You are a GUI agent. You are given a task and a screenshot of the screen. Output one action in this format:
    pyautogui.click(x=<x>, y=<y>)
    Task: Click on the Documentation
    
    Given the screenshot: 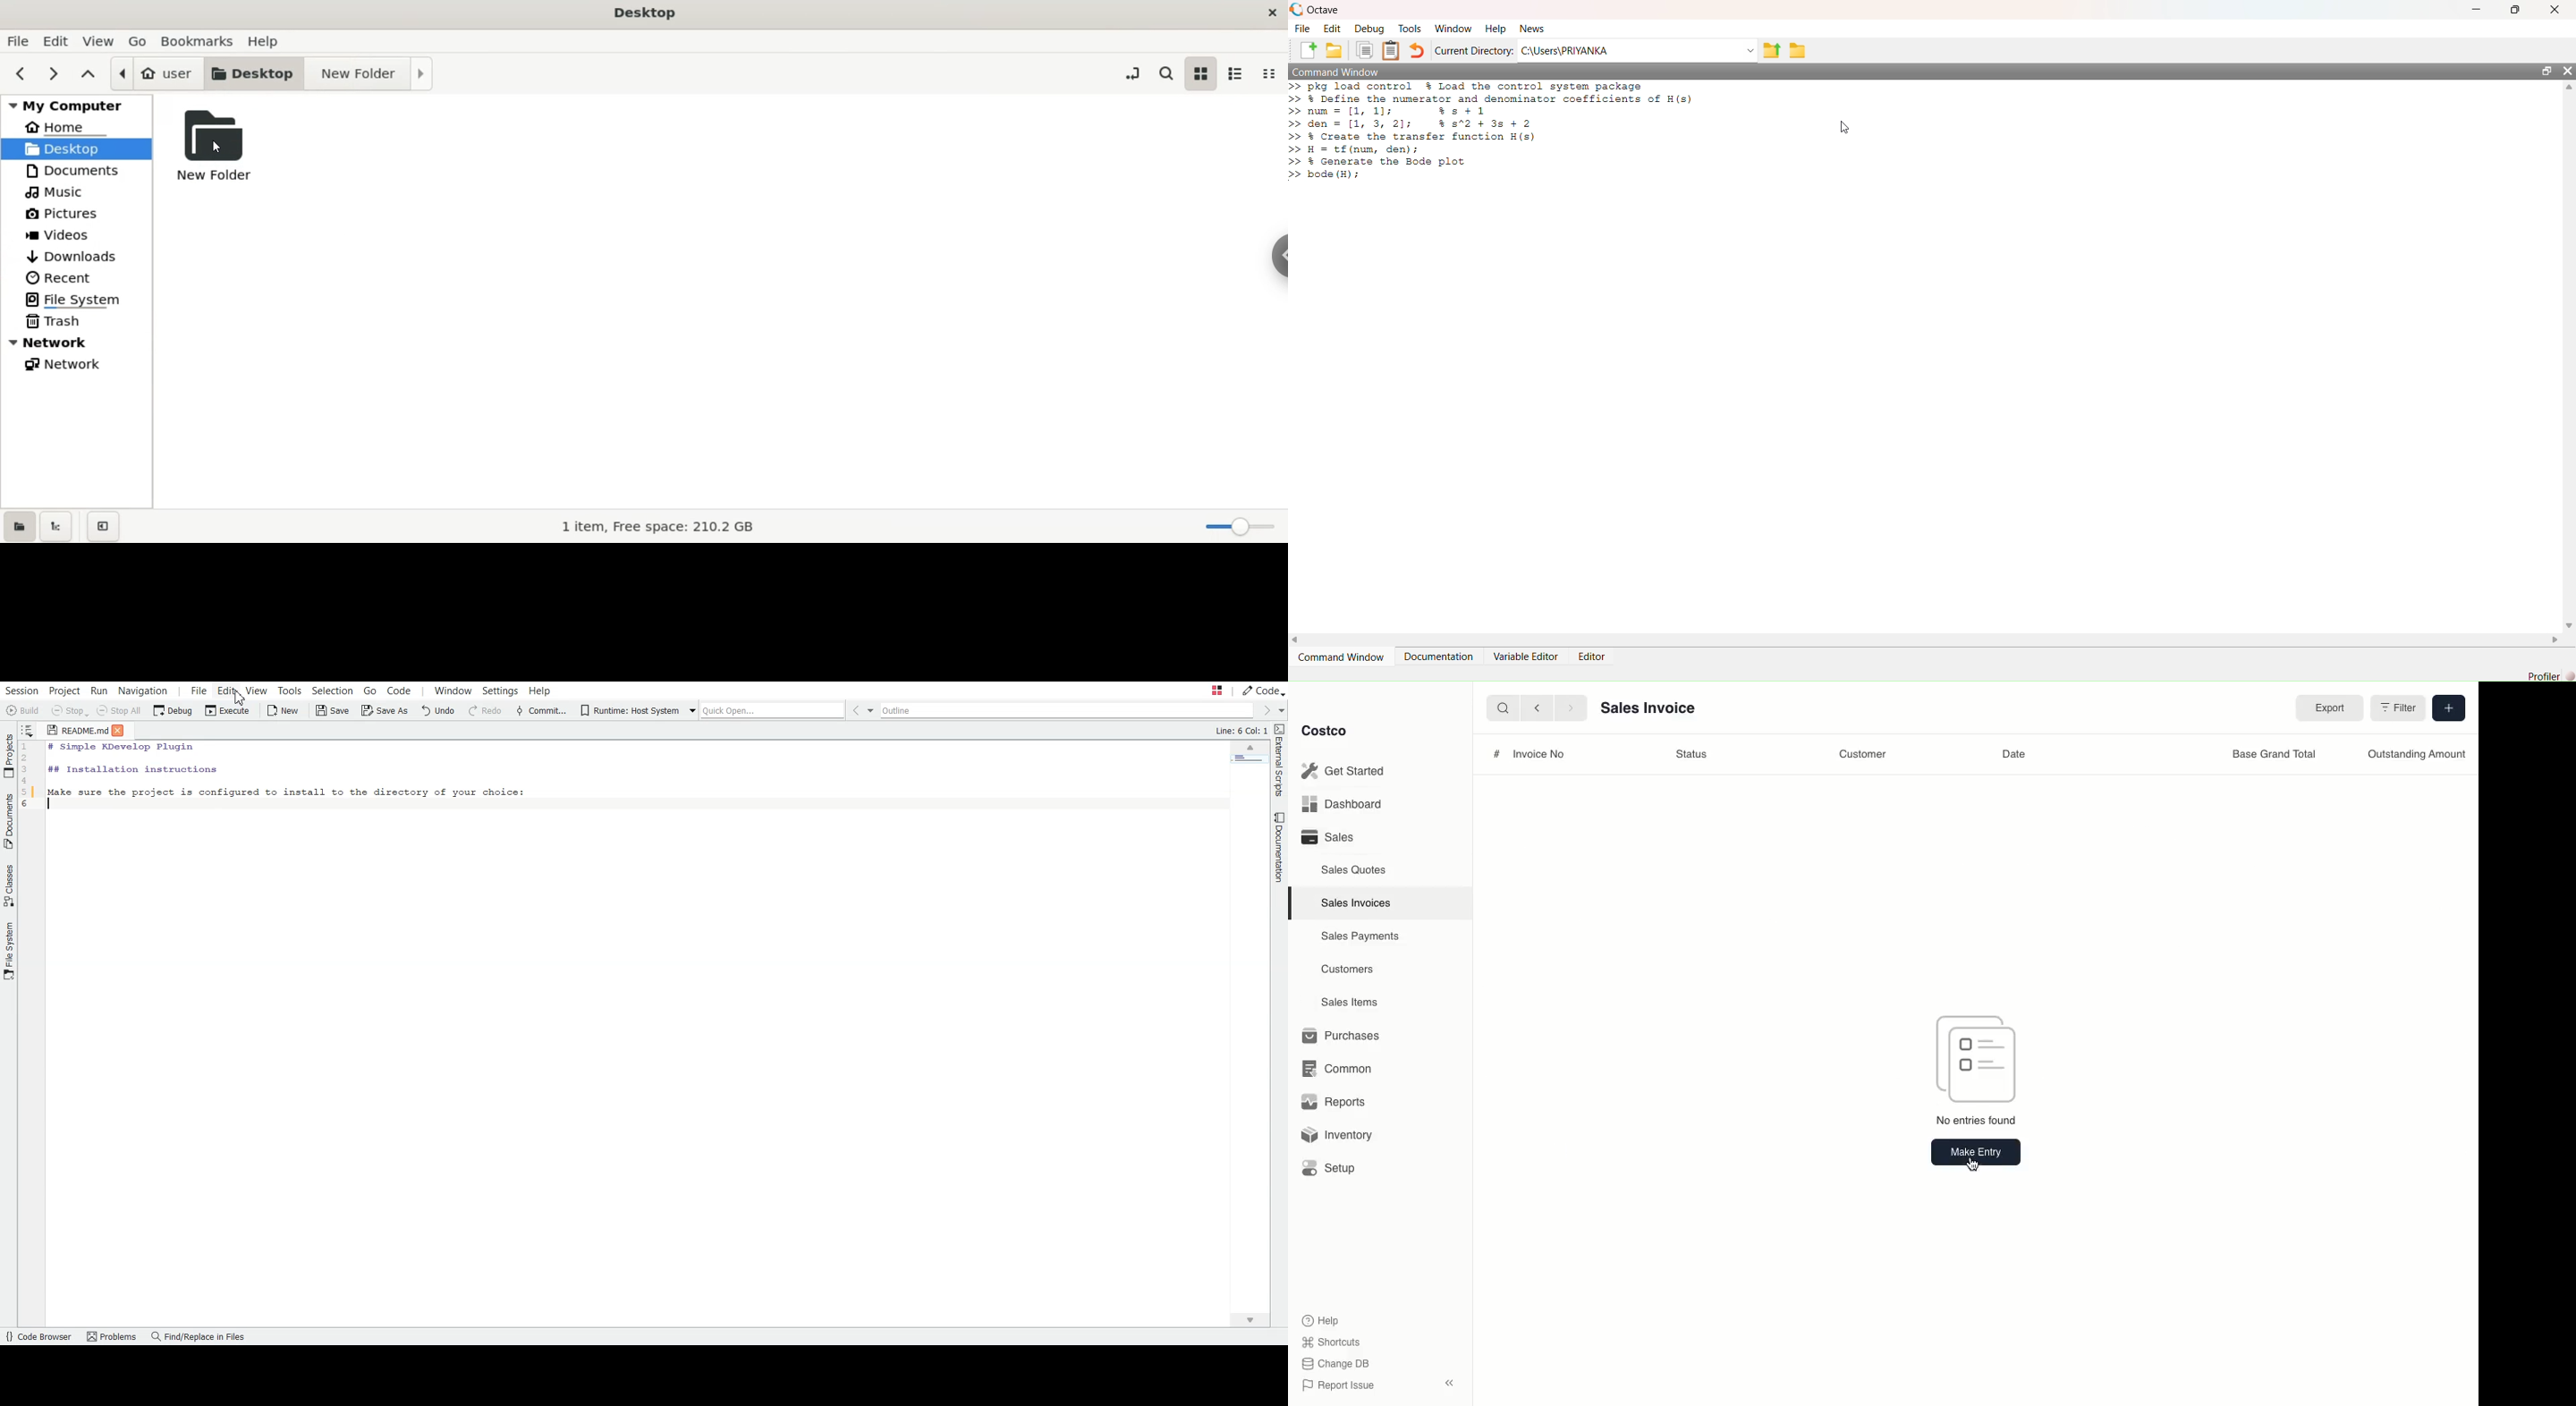 What is the action you would take?
    pyautogui.click(x=1437, y=656)
    